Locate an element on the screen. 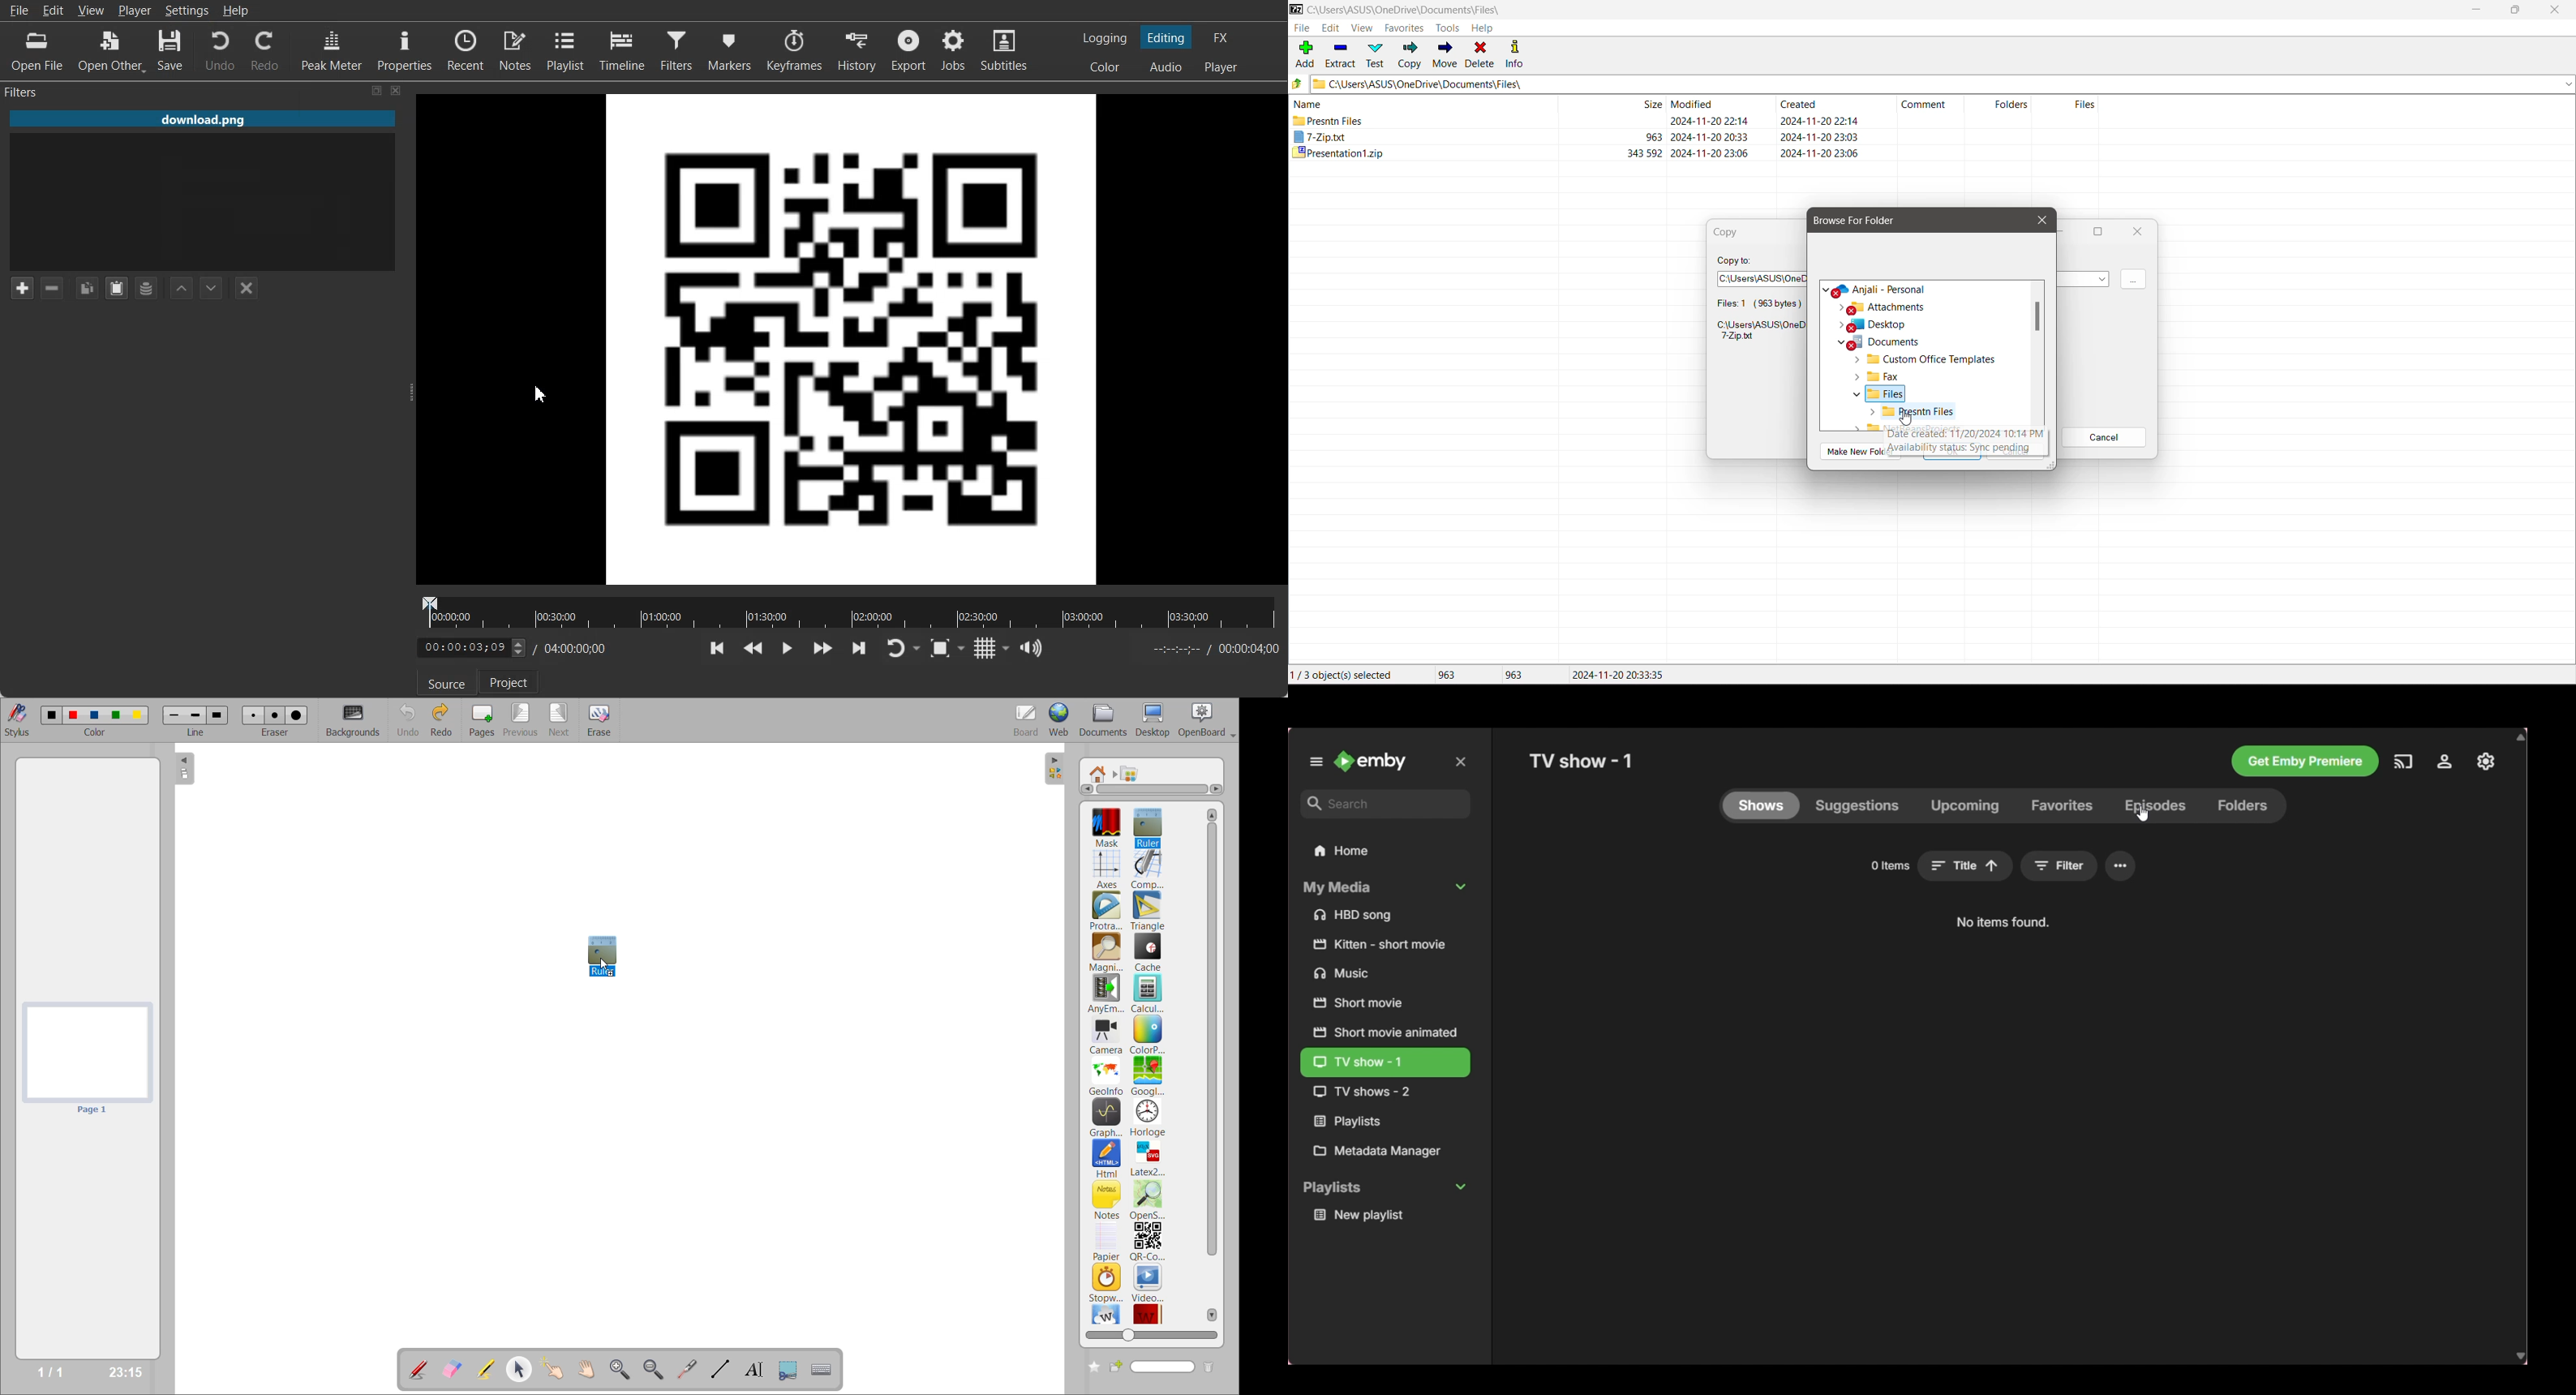 Image resolution: width=2576 pixels, height=1400 pixels. View is located at coordinates (90, 10).